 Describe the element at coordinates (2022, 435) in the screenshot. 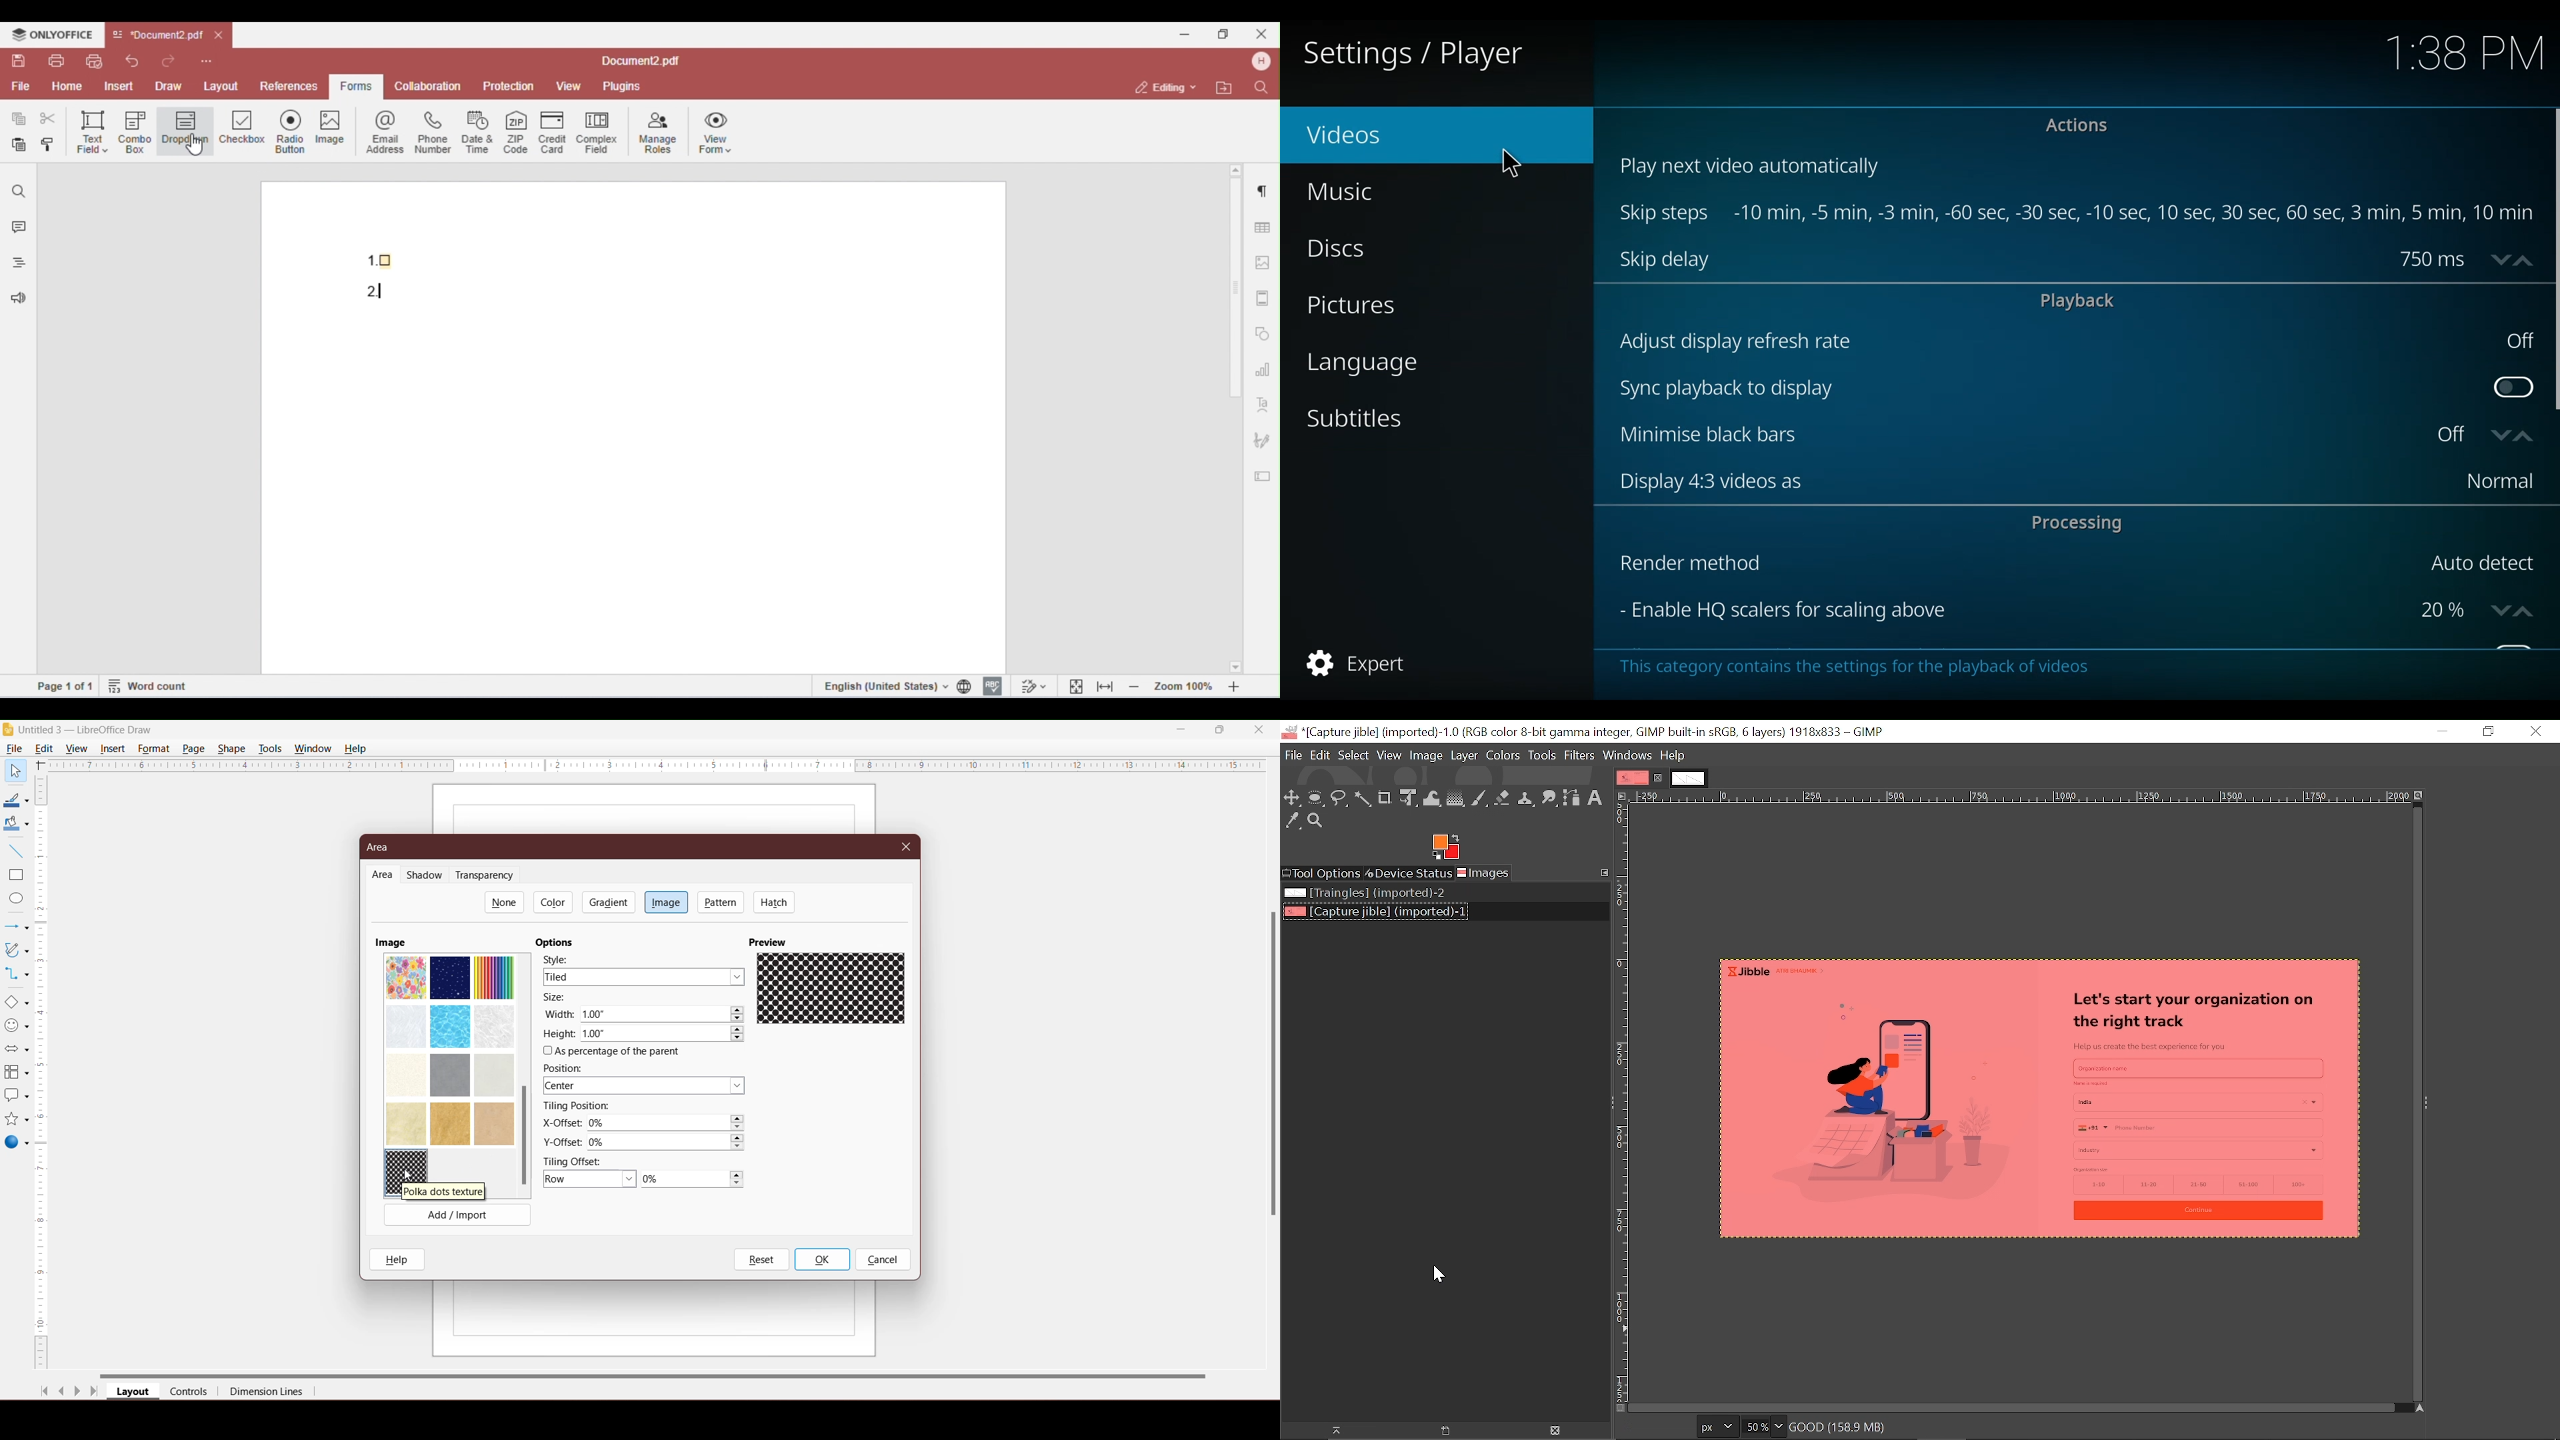

I see `Minimise black bars` at that location.